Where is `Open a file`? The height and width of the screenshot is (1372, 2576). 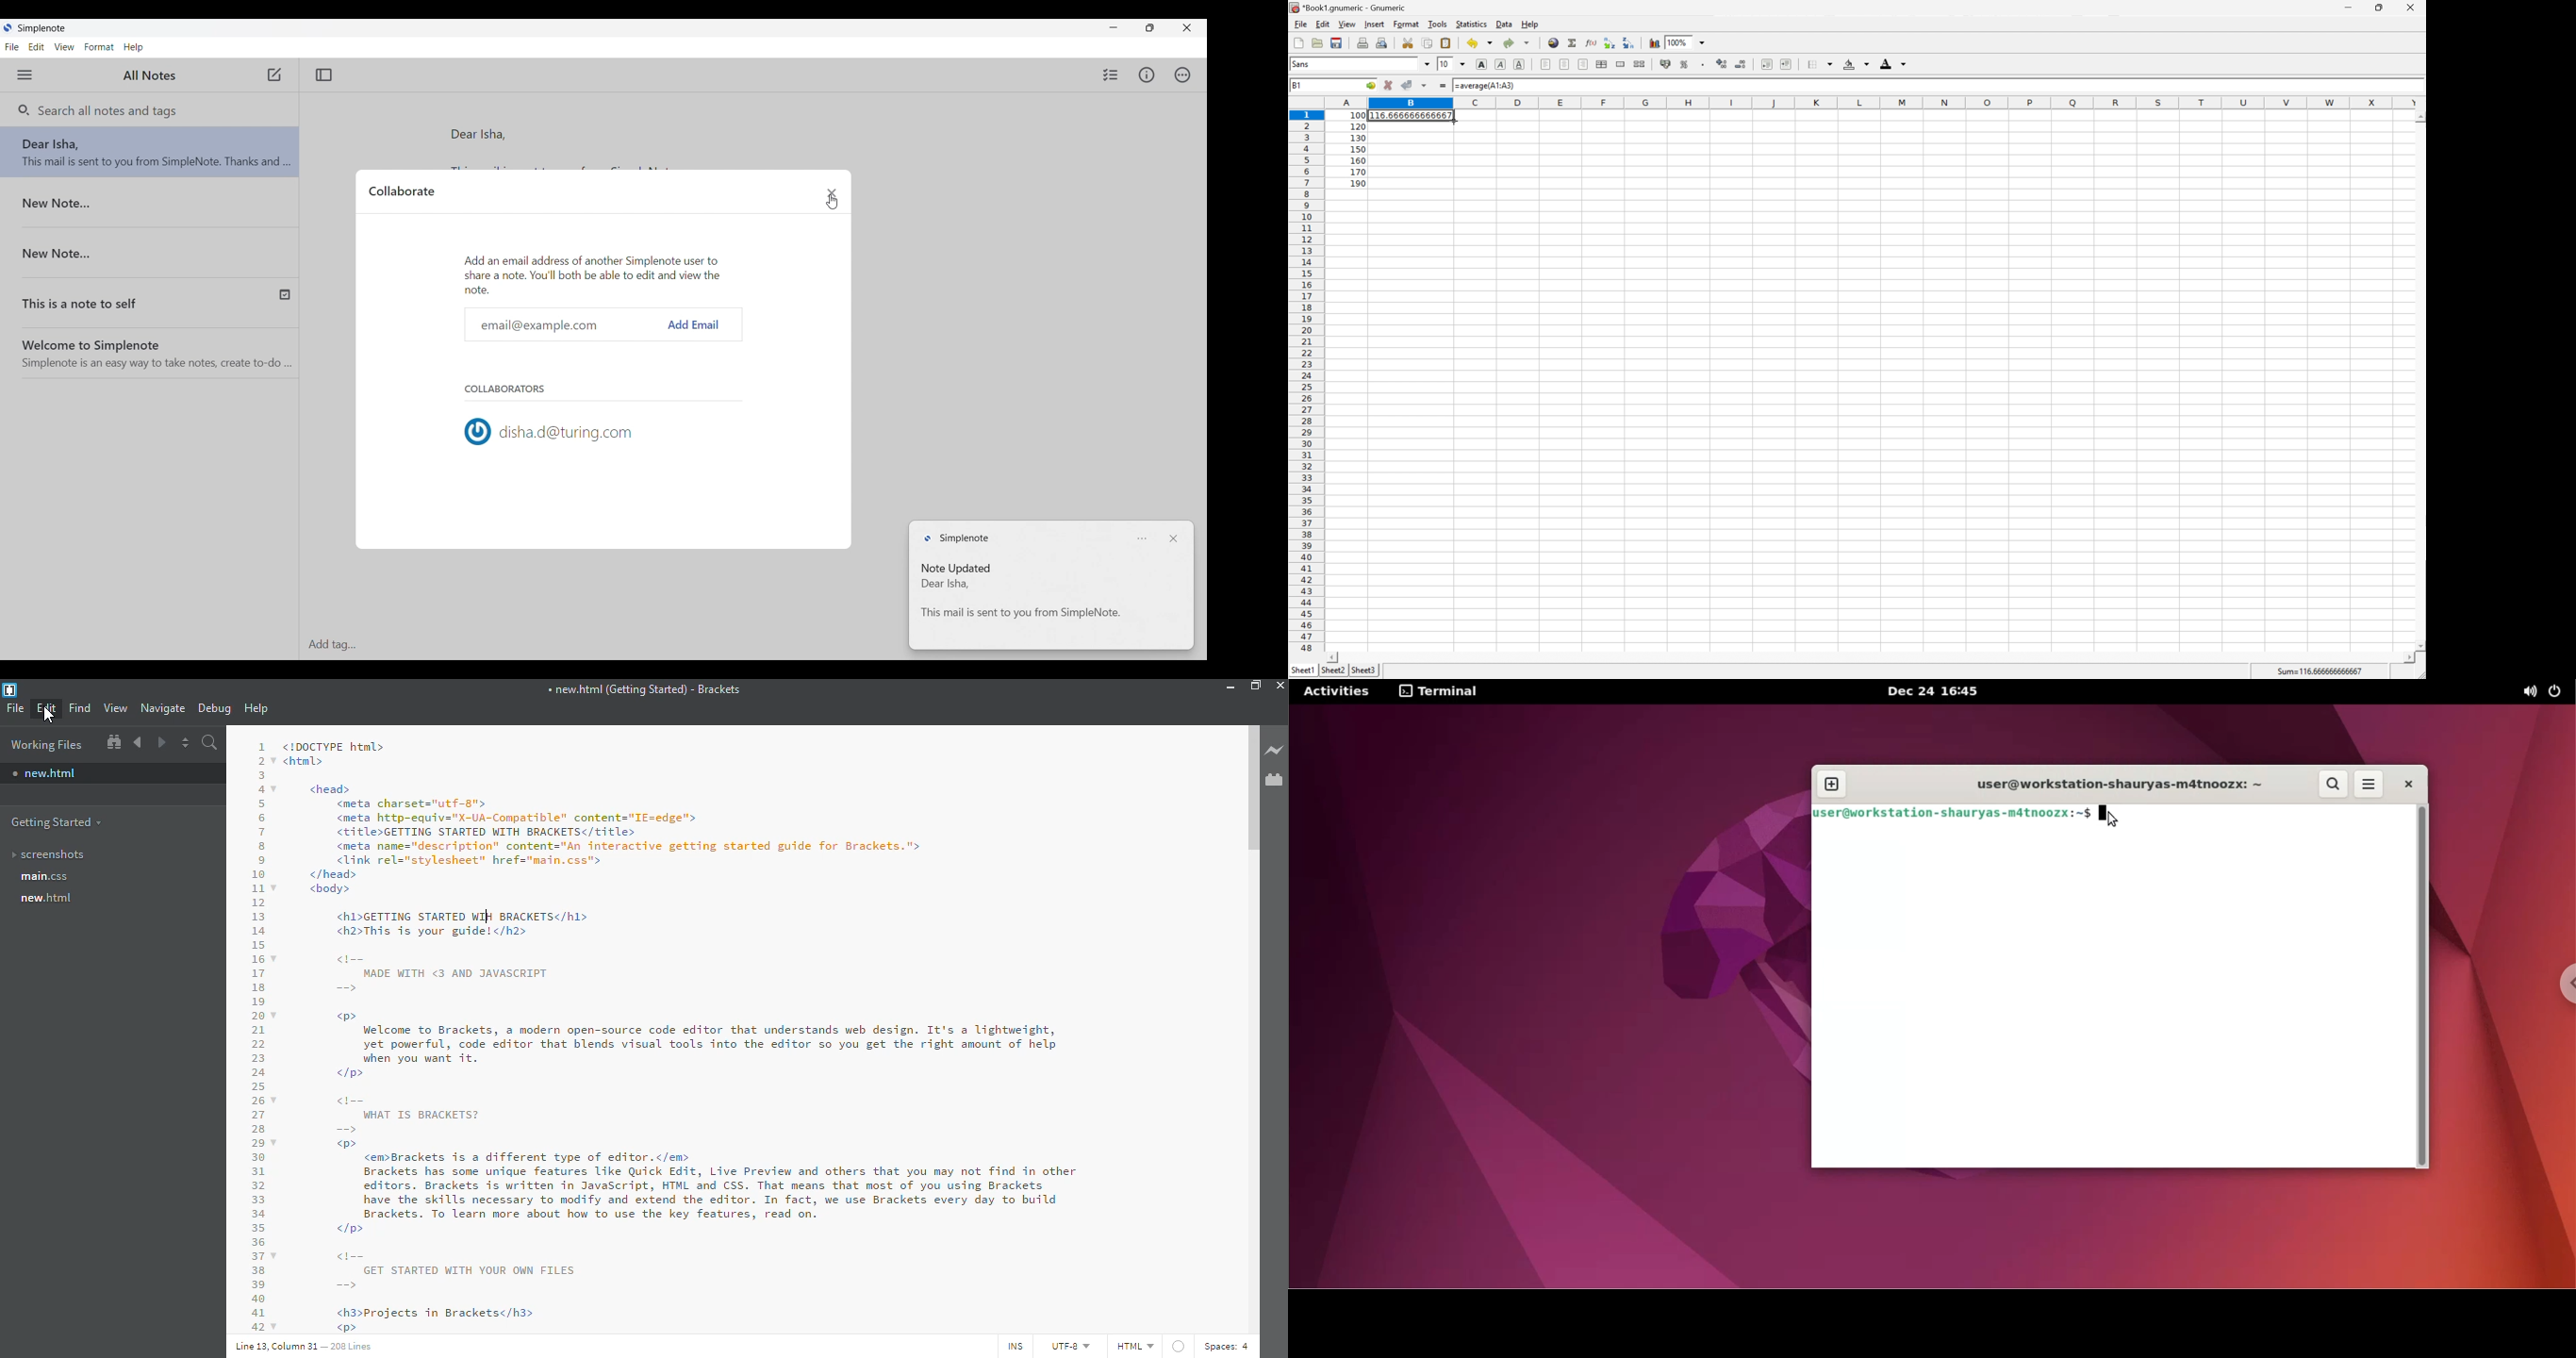 Open a file is located at coordinates (1318, 43).